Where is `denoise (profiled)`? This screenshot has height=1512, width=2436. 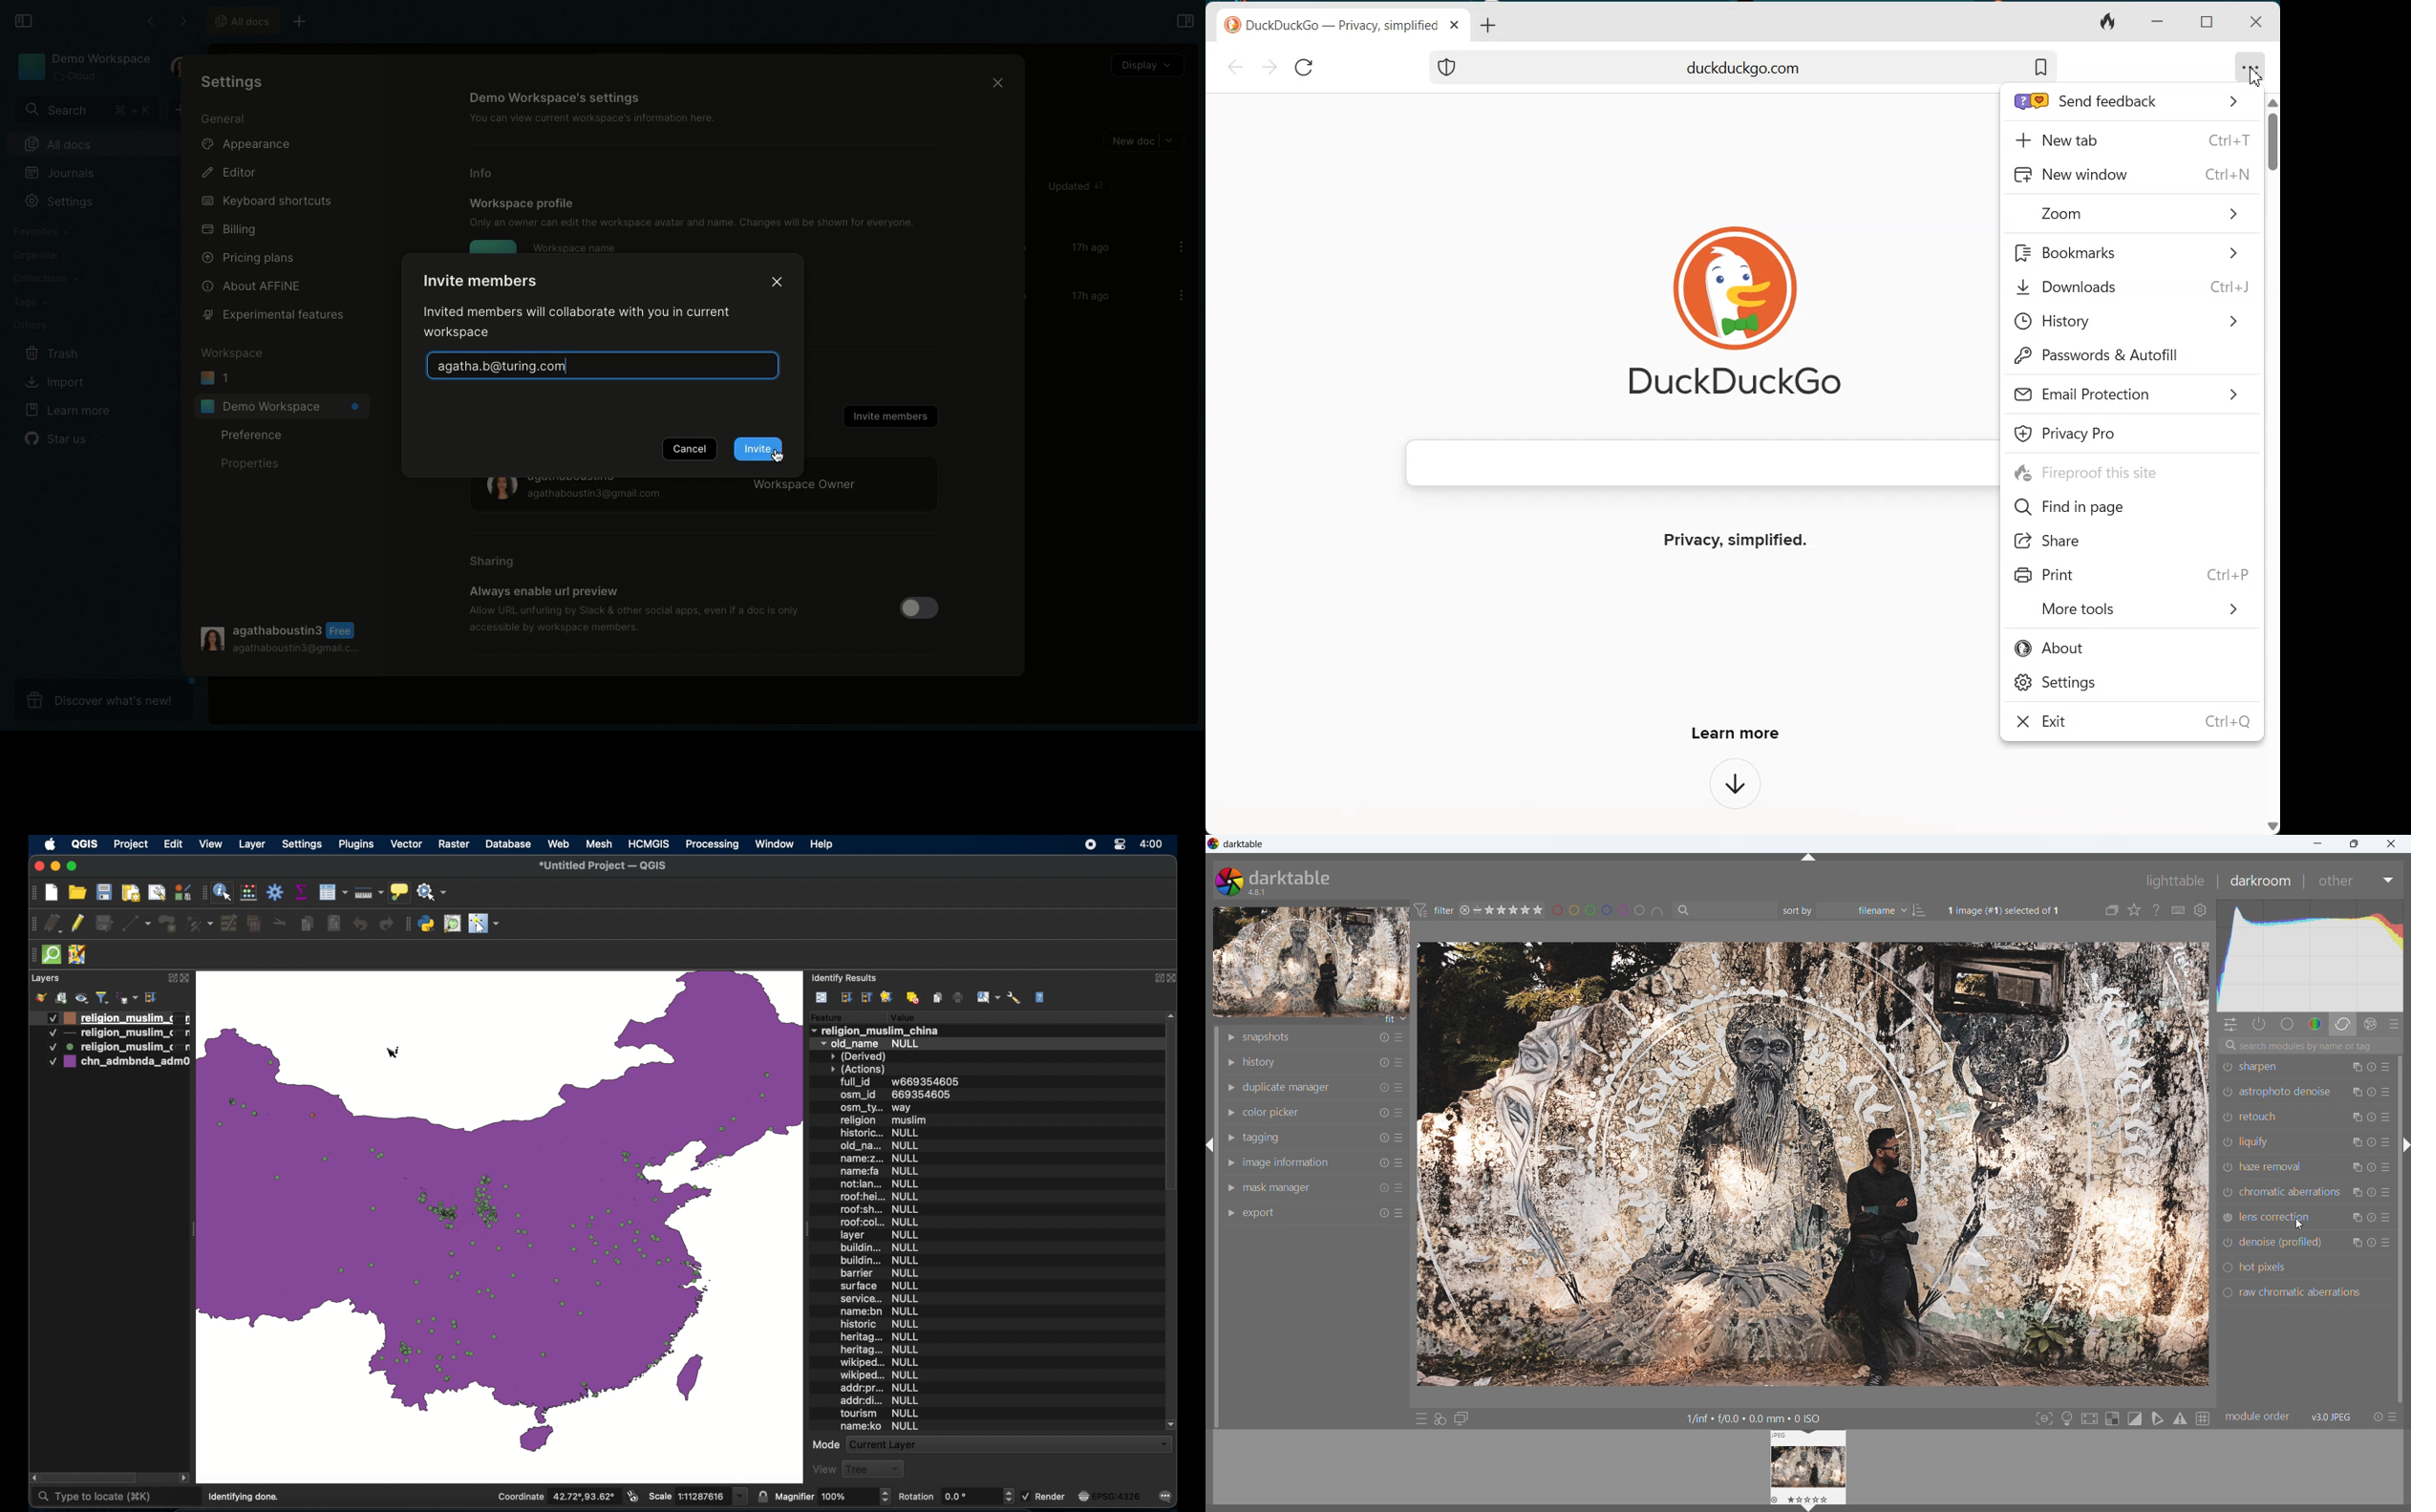
denoise (profiled) is located at coordinates (2282, 1242).